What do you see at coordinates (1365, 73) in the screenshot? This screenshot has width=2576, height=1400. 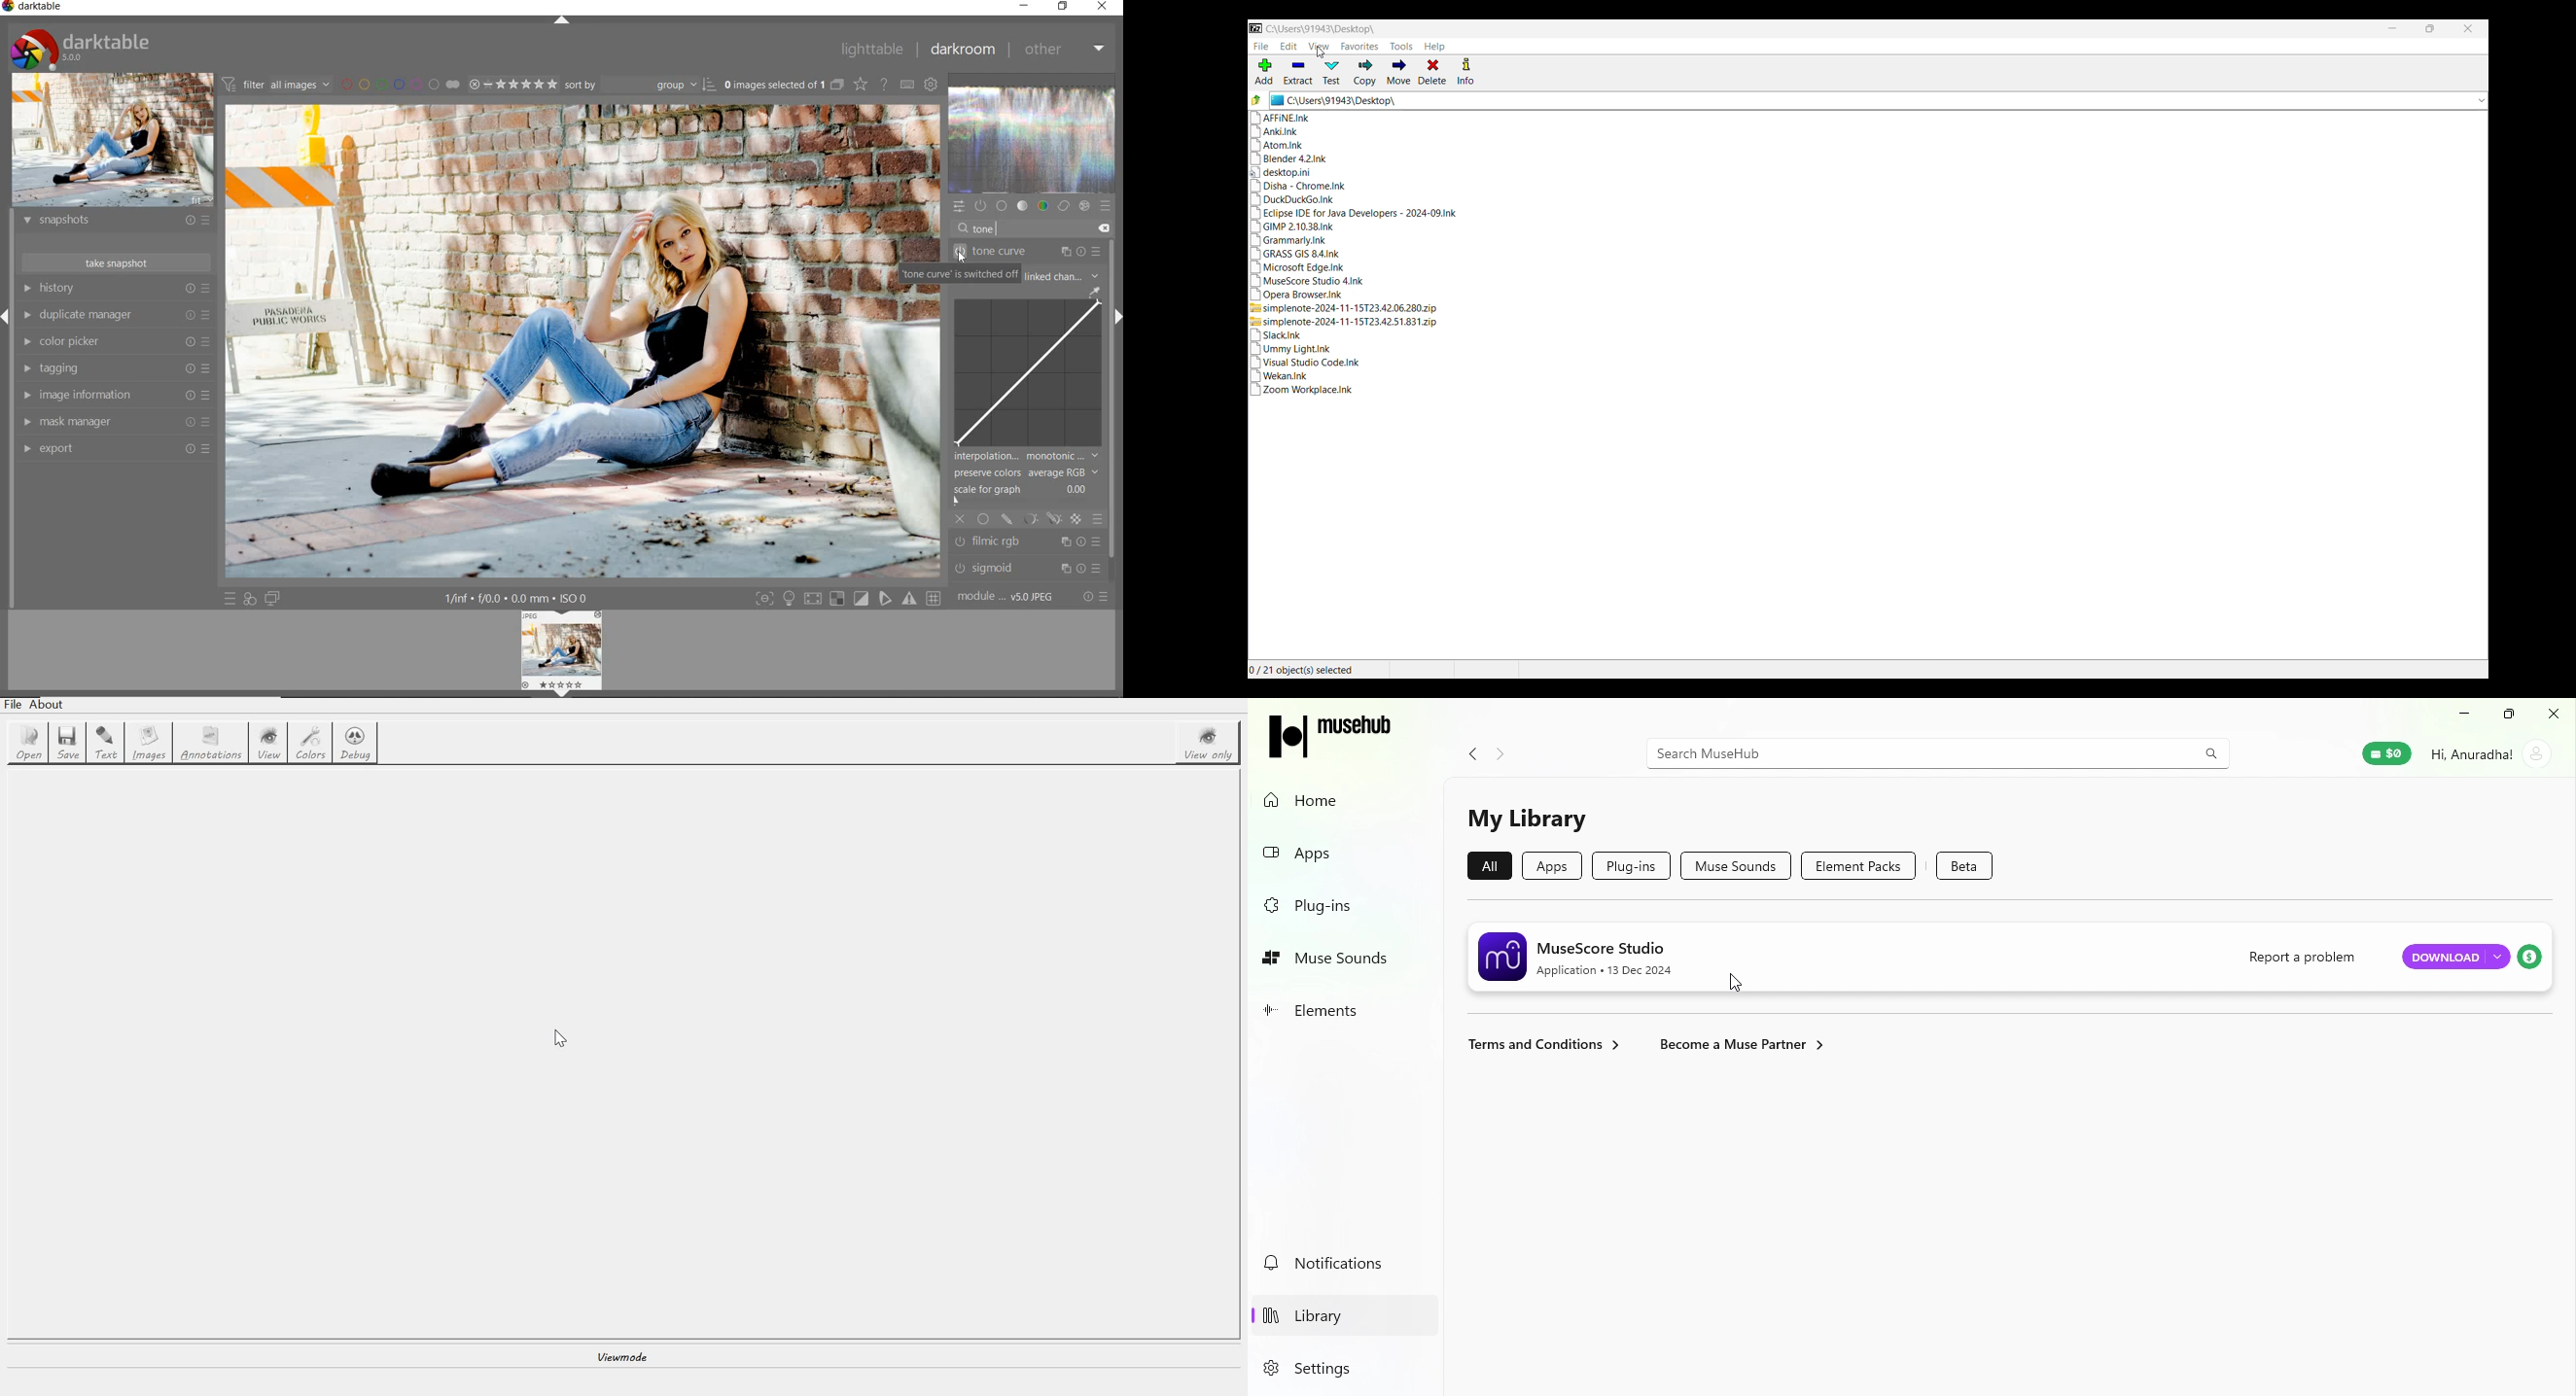 I see `Copy` at bounding box center [1365, 73].